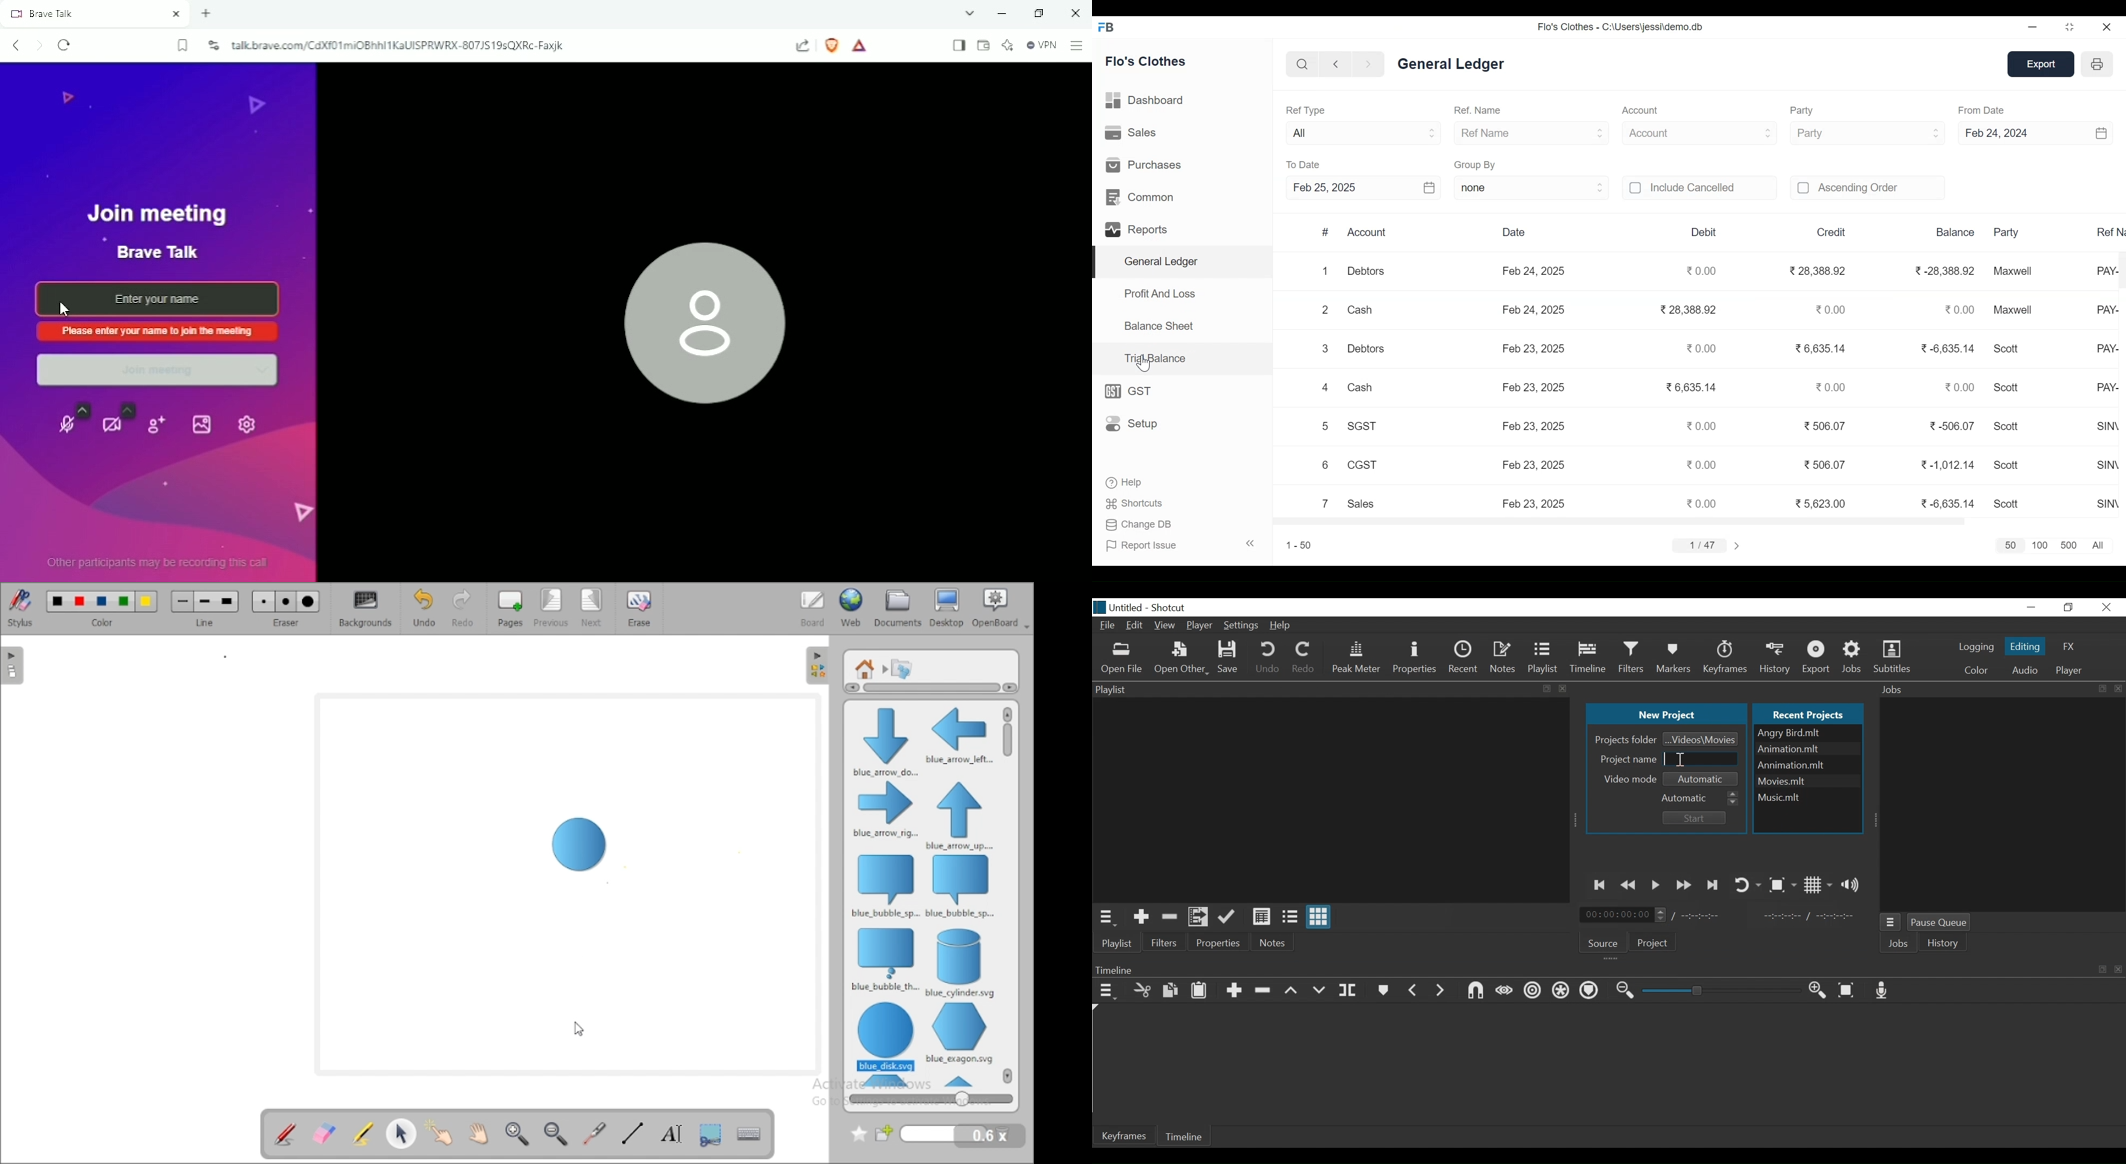 Image resolution: width=2128 pixels, height=1176 pixels. I want to click on Account, so click(1370, 232).